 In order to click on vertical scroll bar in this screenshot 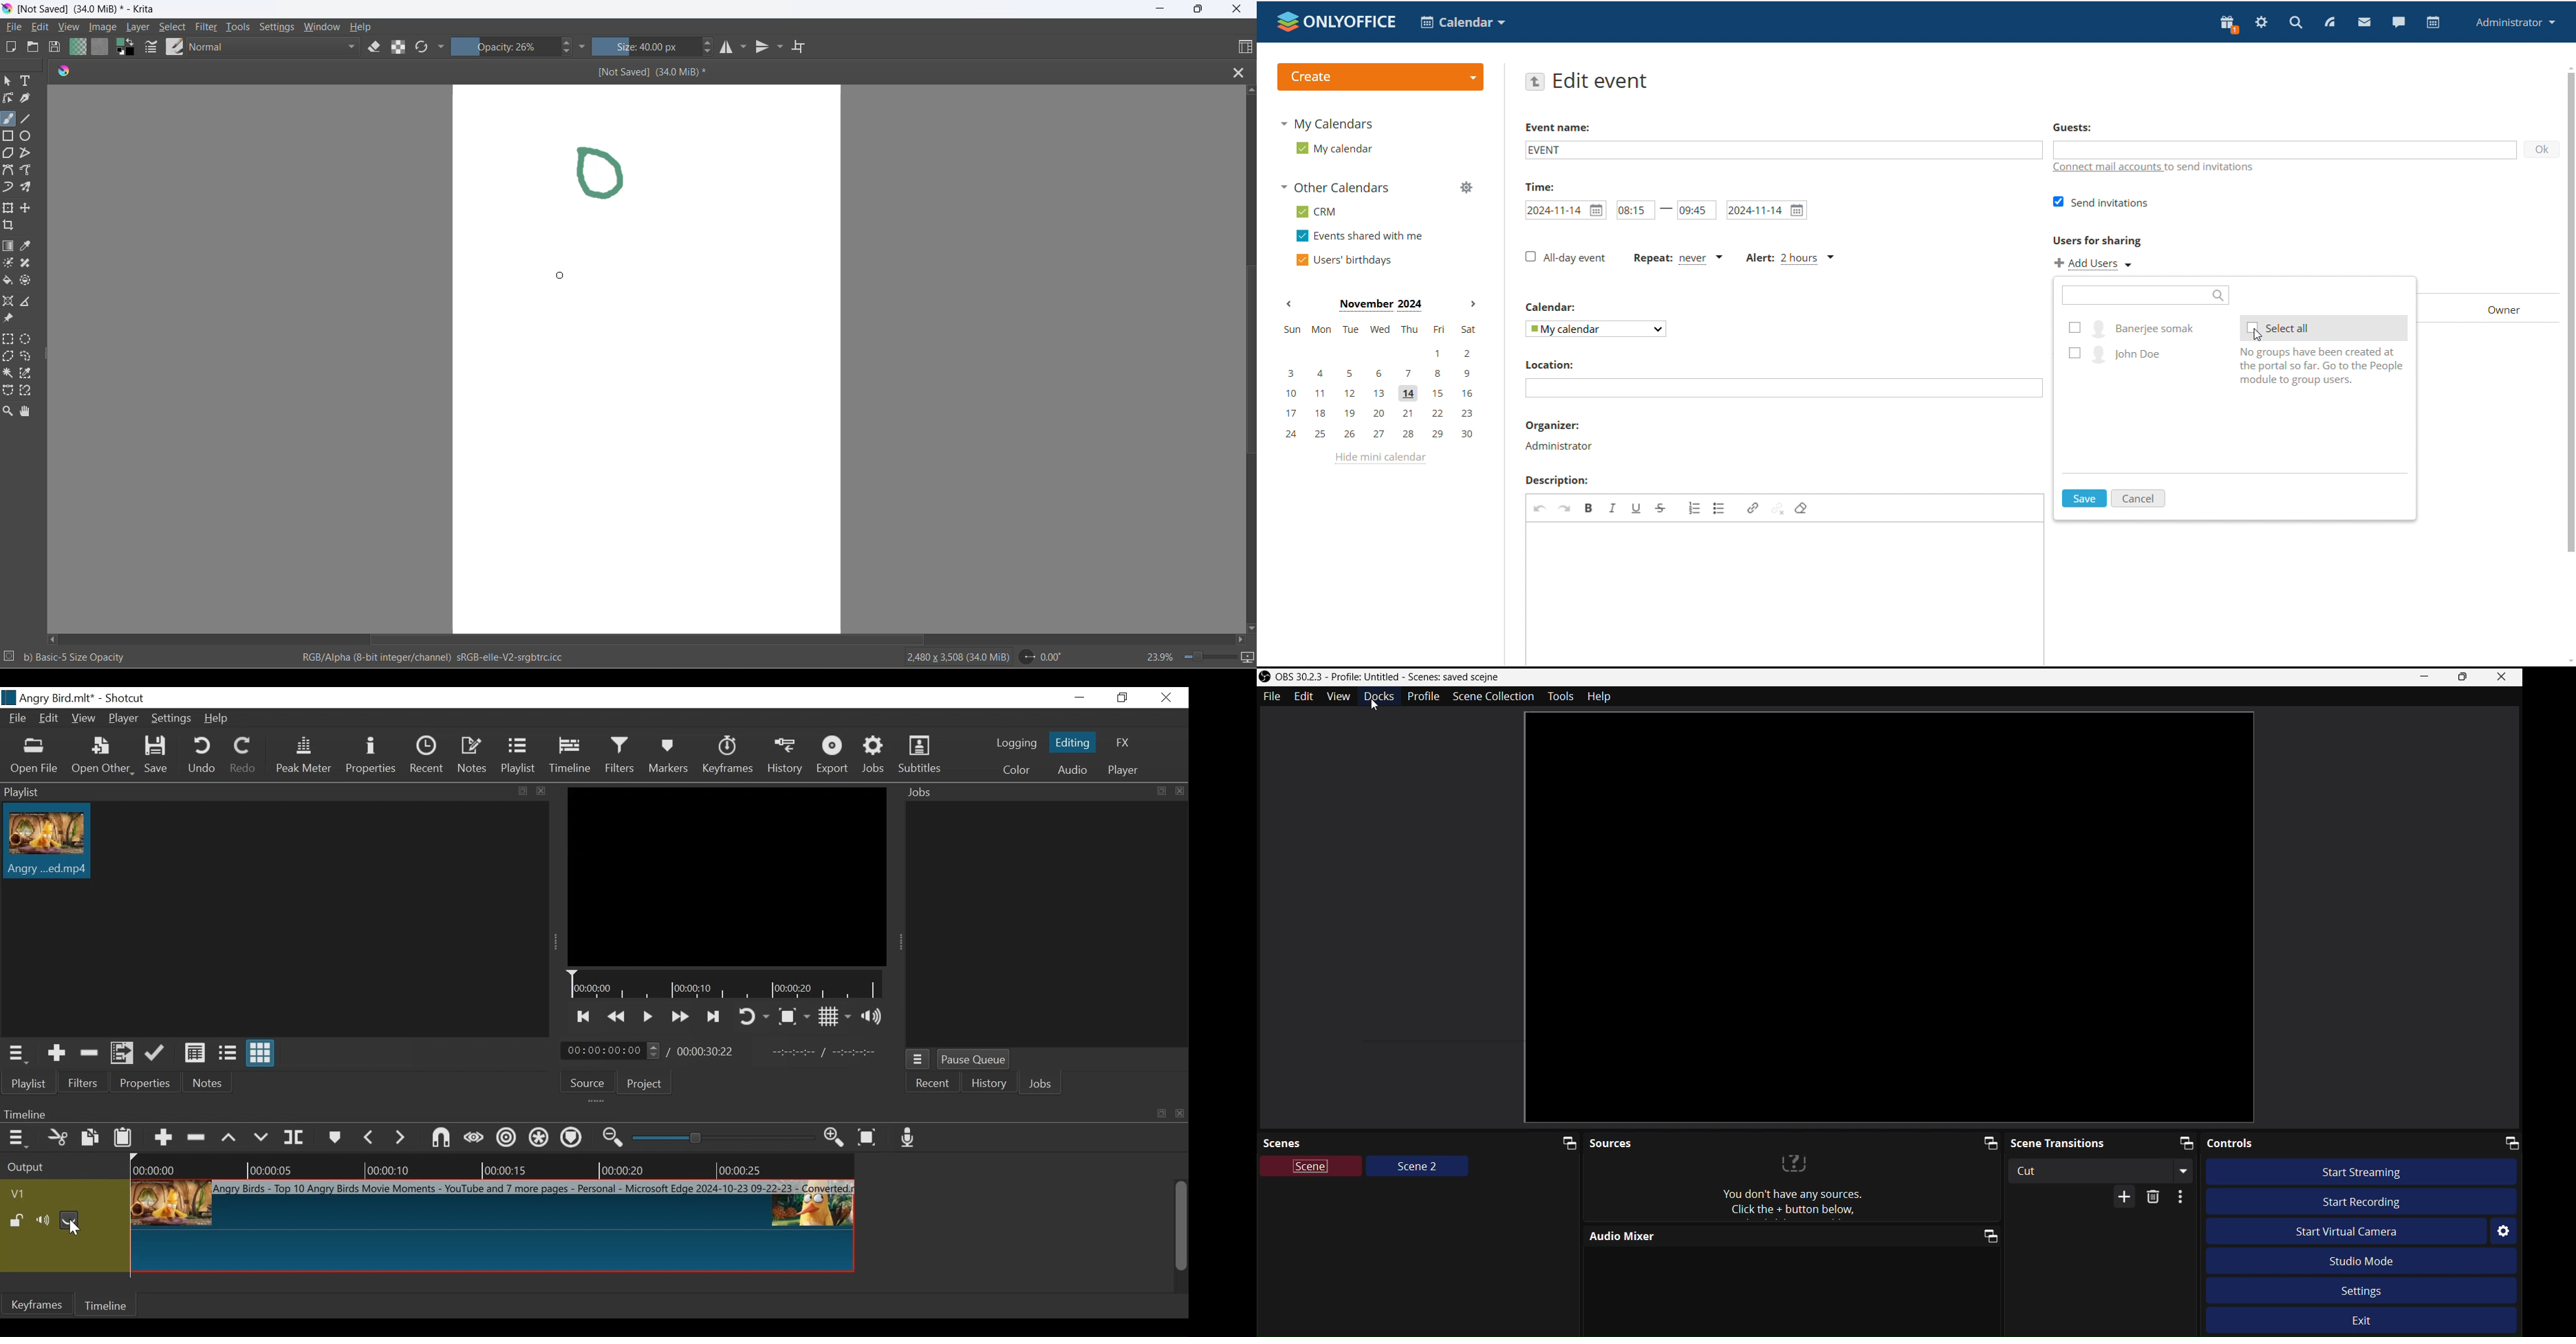, I will do `click(1175, 1238)`.